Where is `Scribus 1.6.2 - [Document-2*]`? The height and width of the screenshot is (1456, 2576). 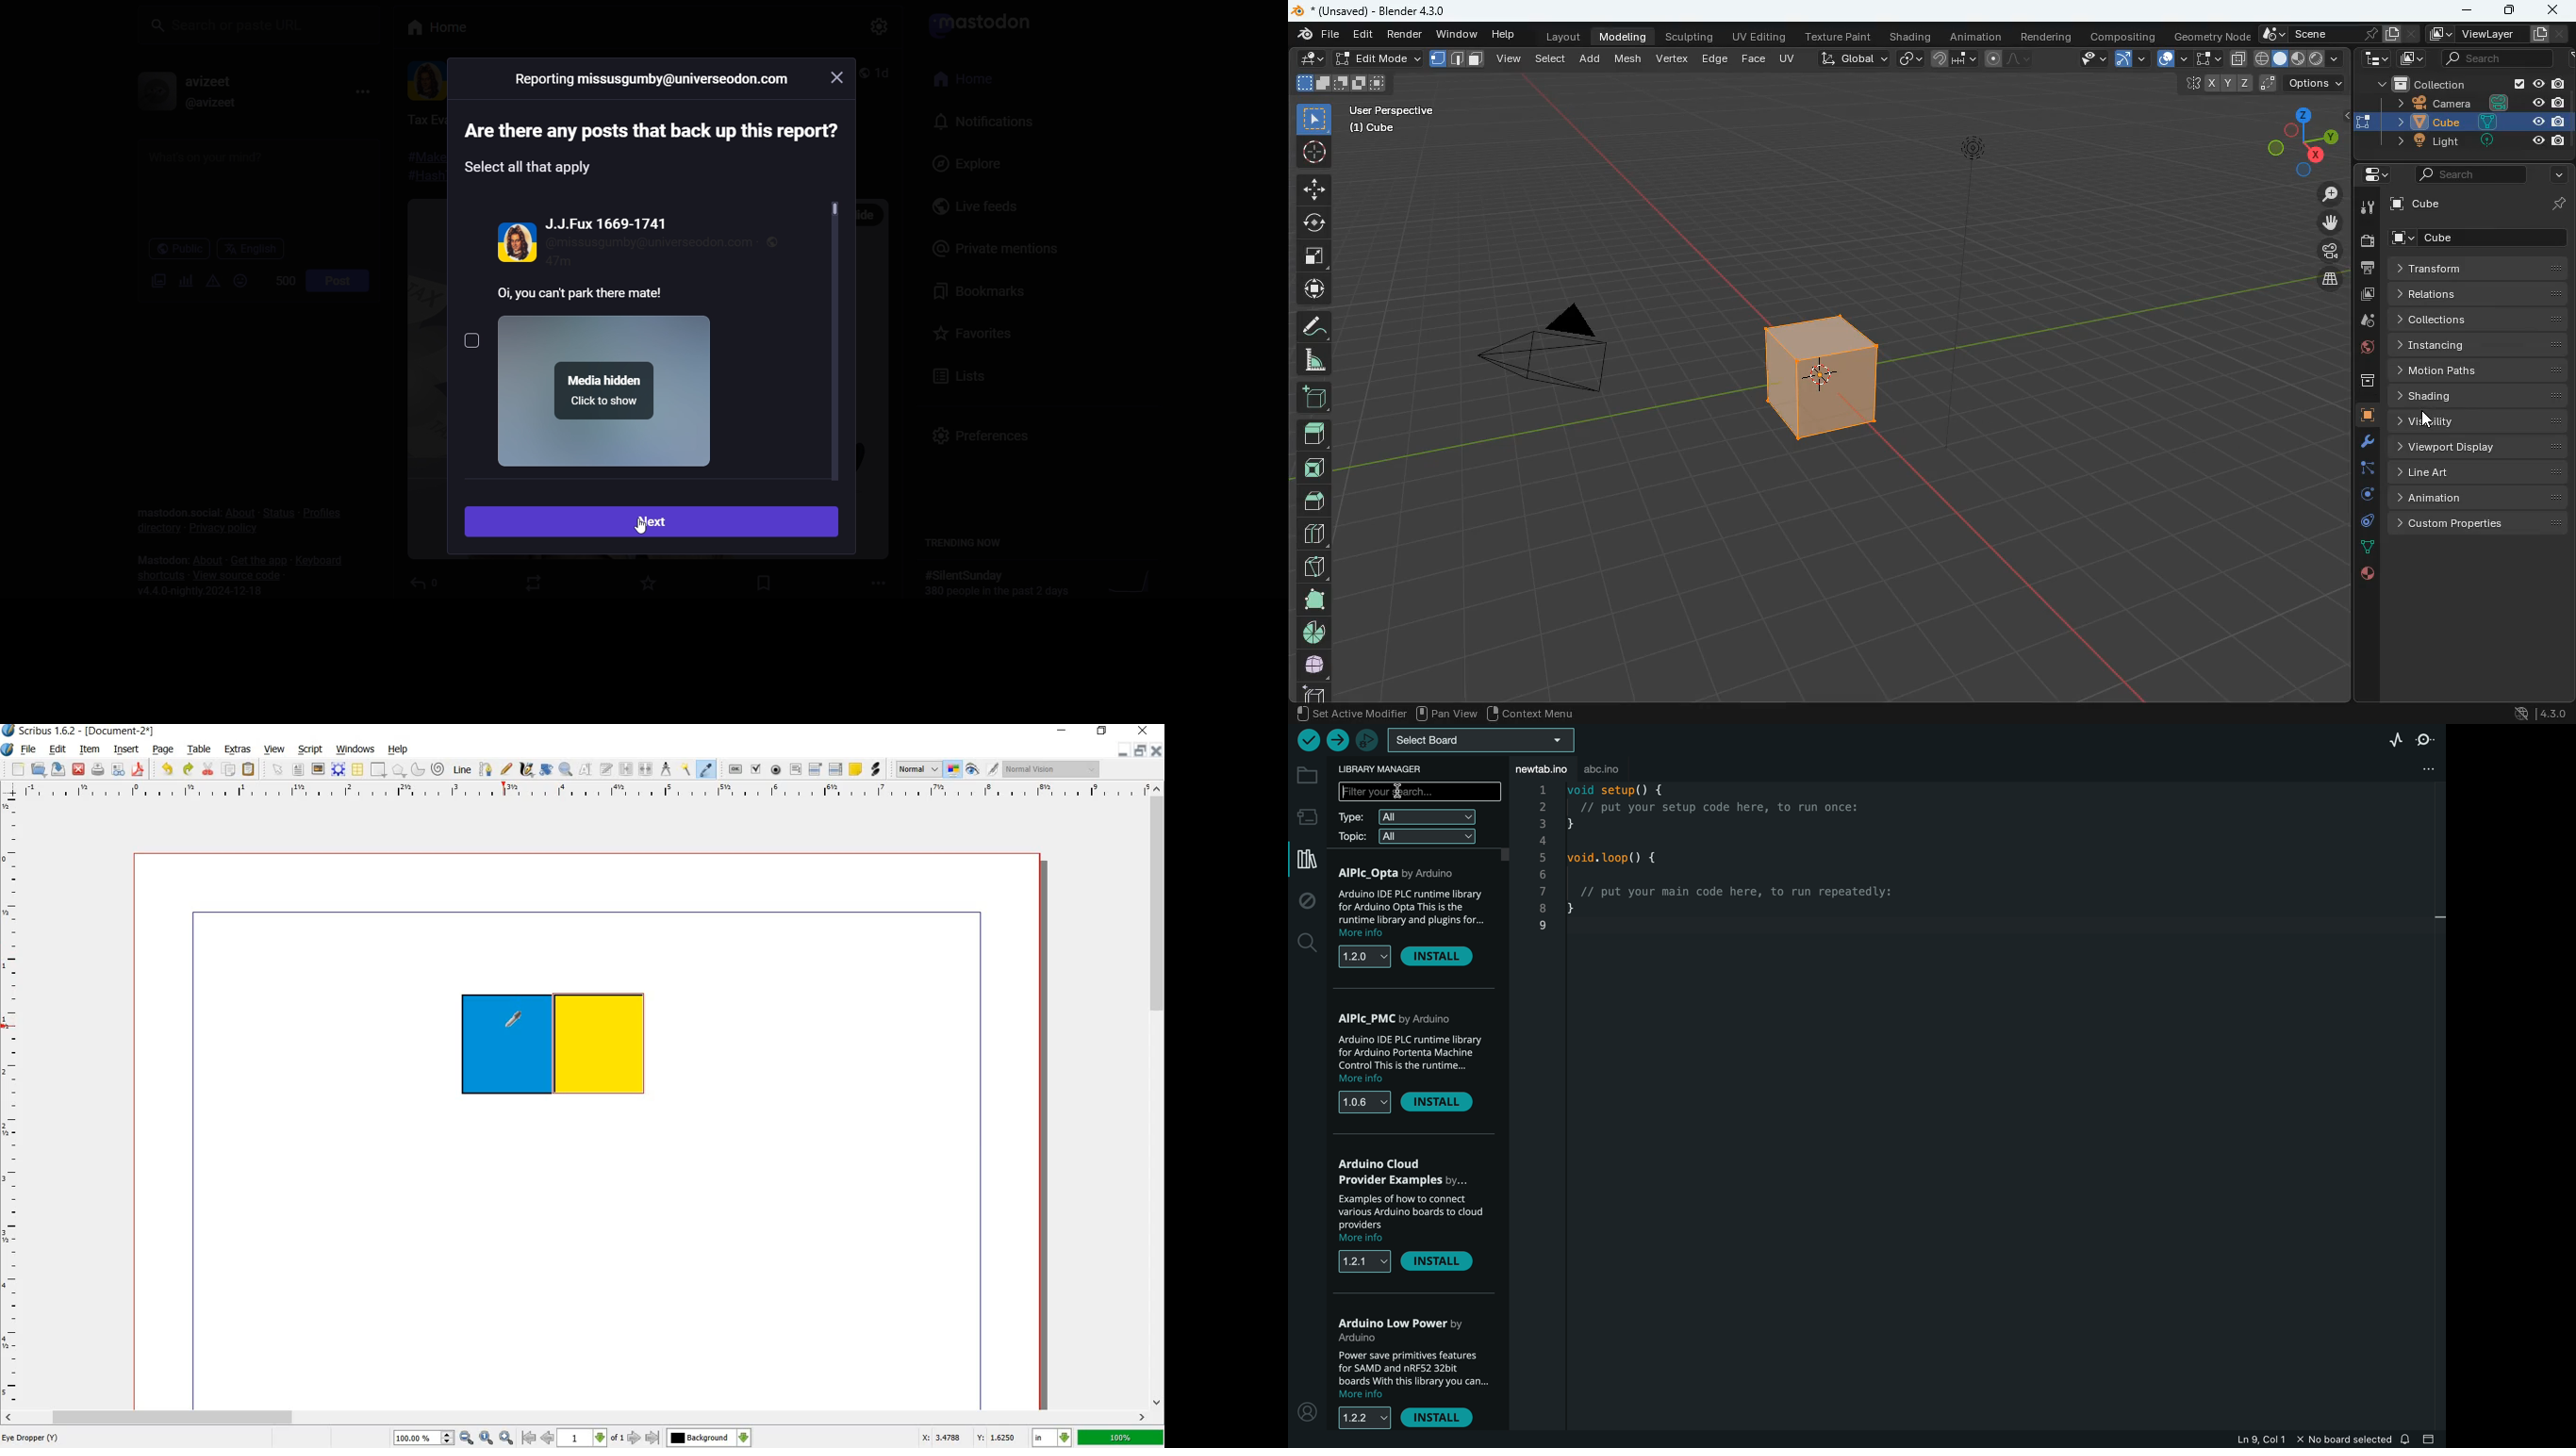 Scribus 1.6.2 - [Document-2*] is located at coordinates (80, 731).